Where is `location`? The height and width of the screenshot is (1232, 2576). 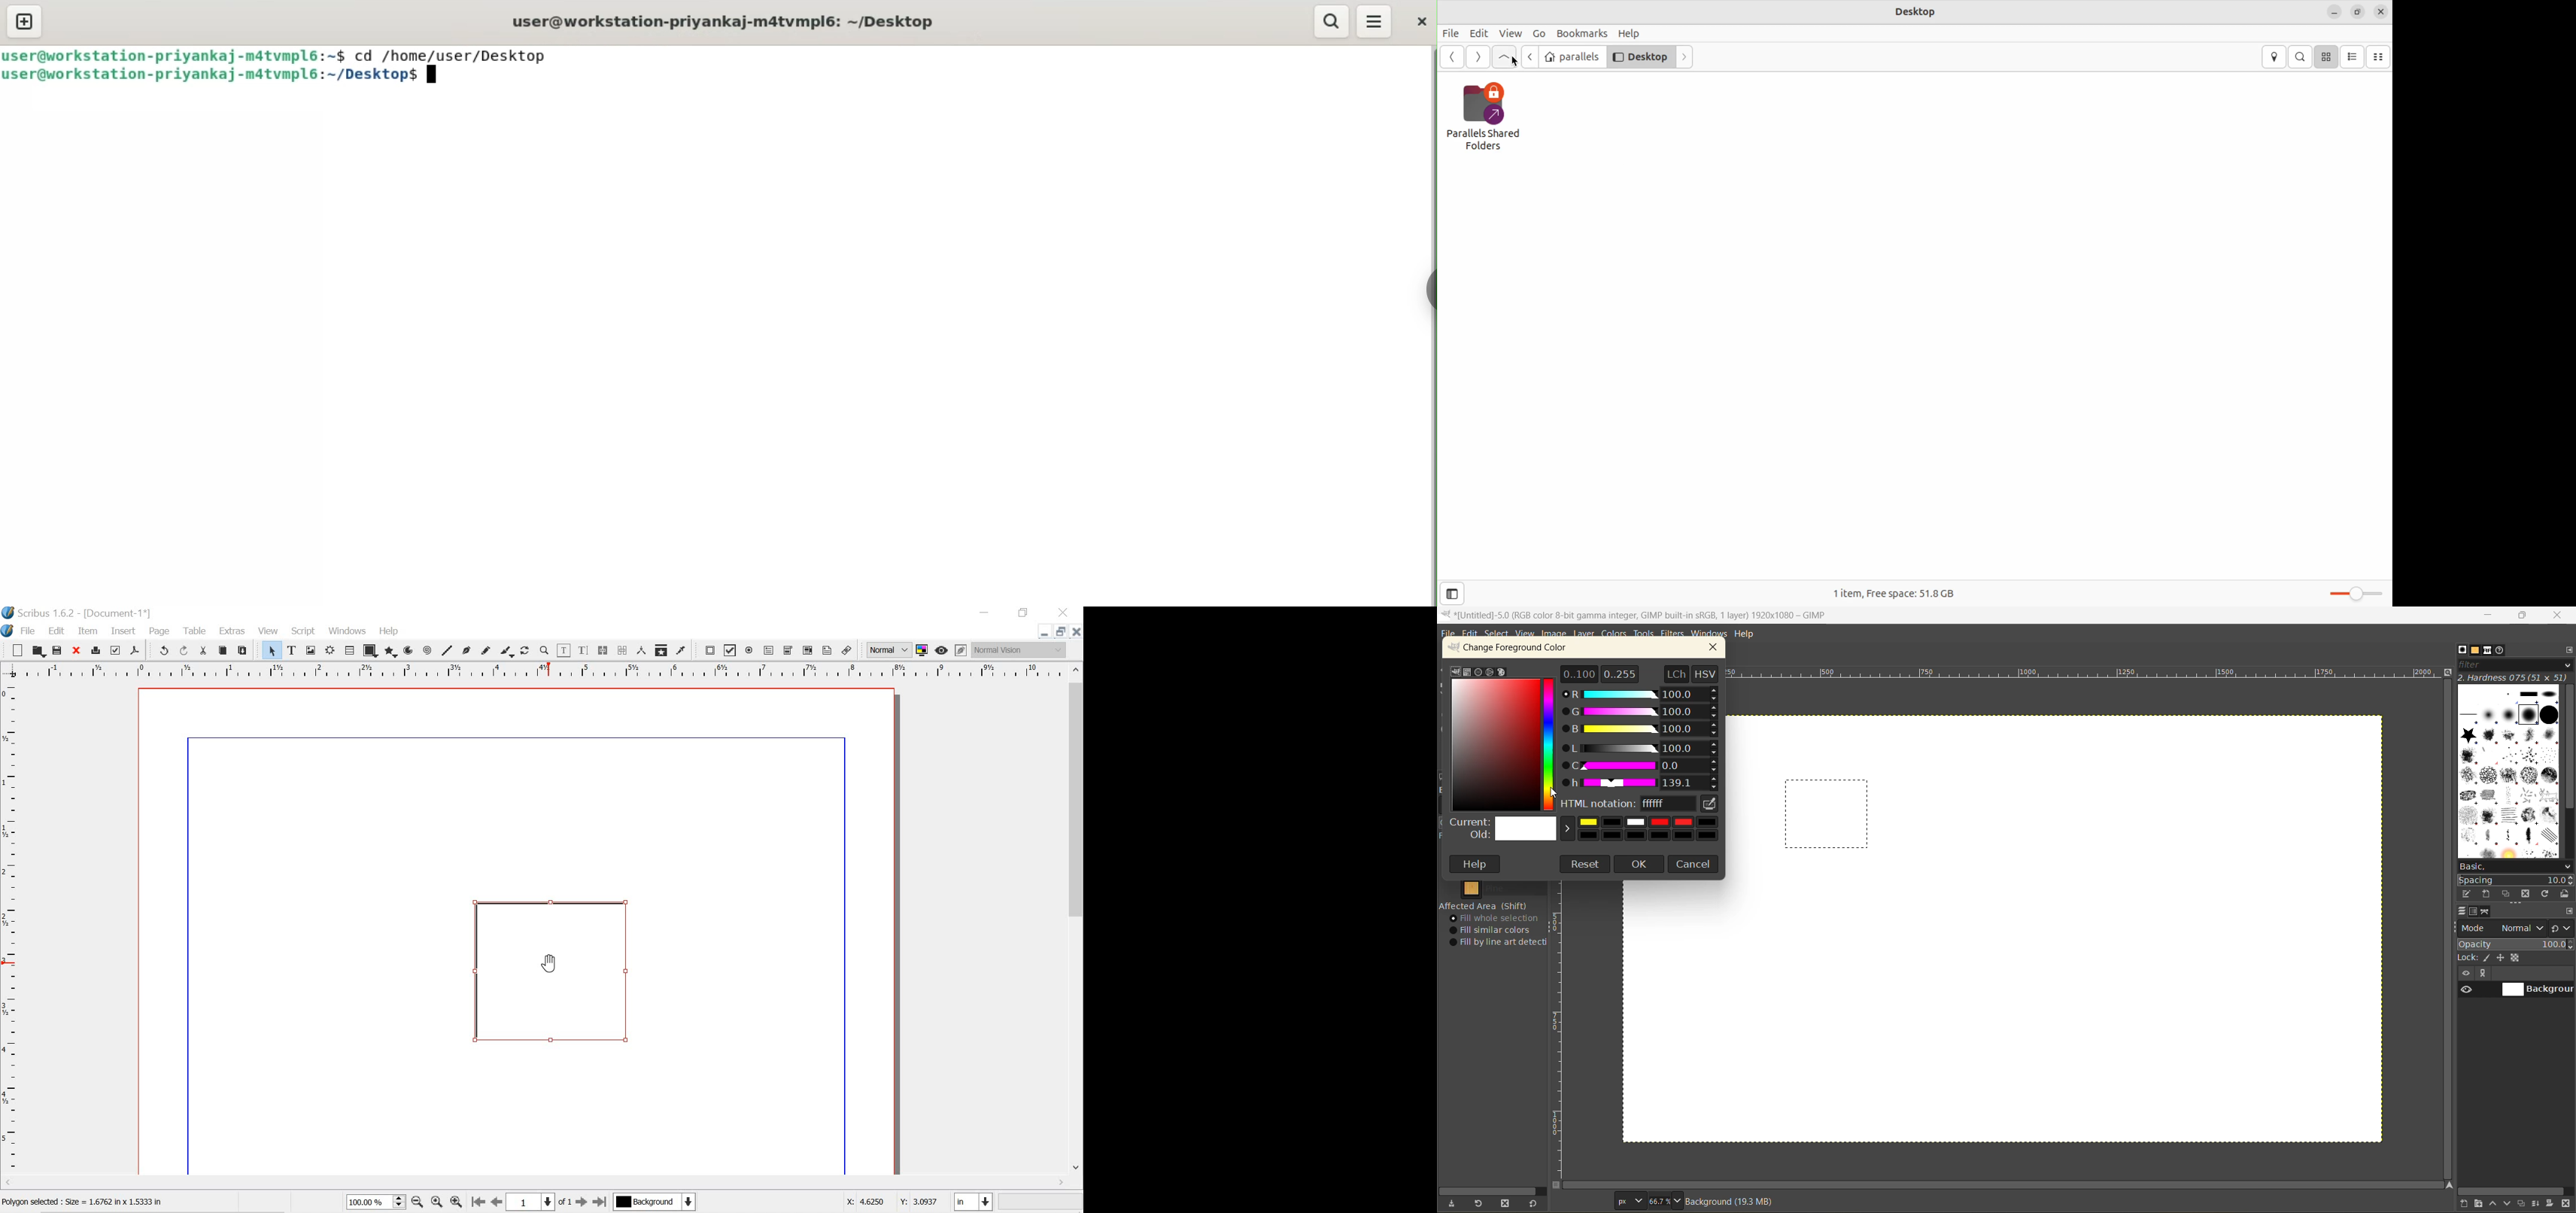
location is located at coordinates (2275, 57).